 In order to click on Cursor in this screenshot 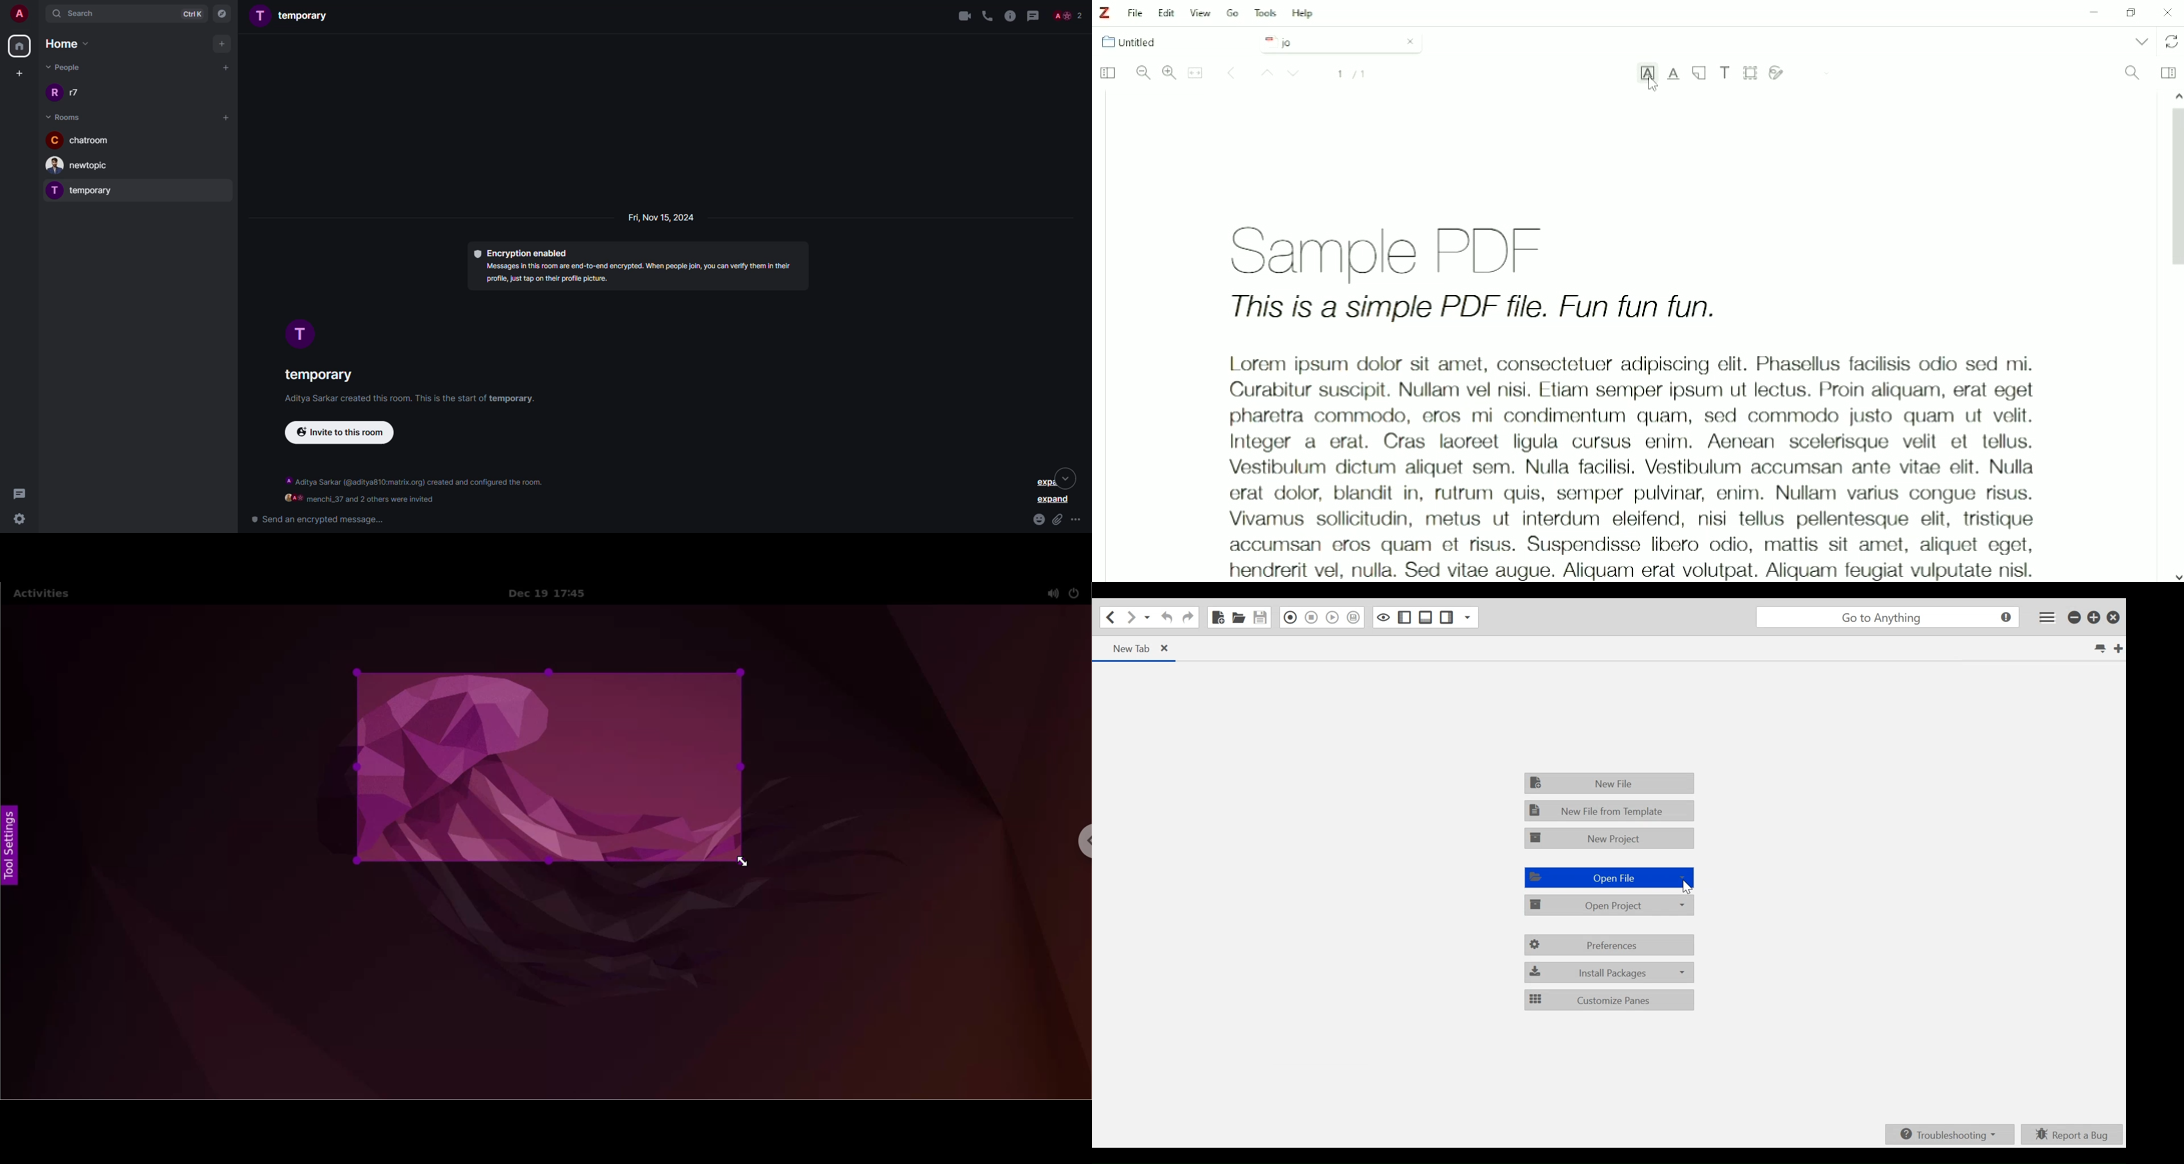, I will do `click(1650, 86)`.